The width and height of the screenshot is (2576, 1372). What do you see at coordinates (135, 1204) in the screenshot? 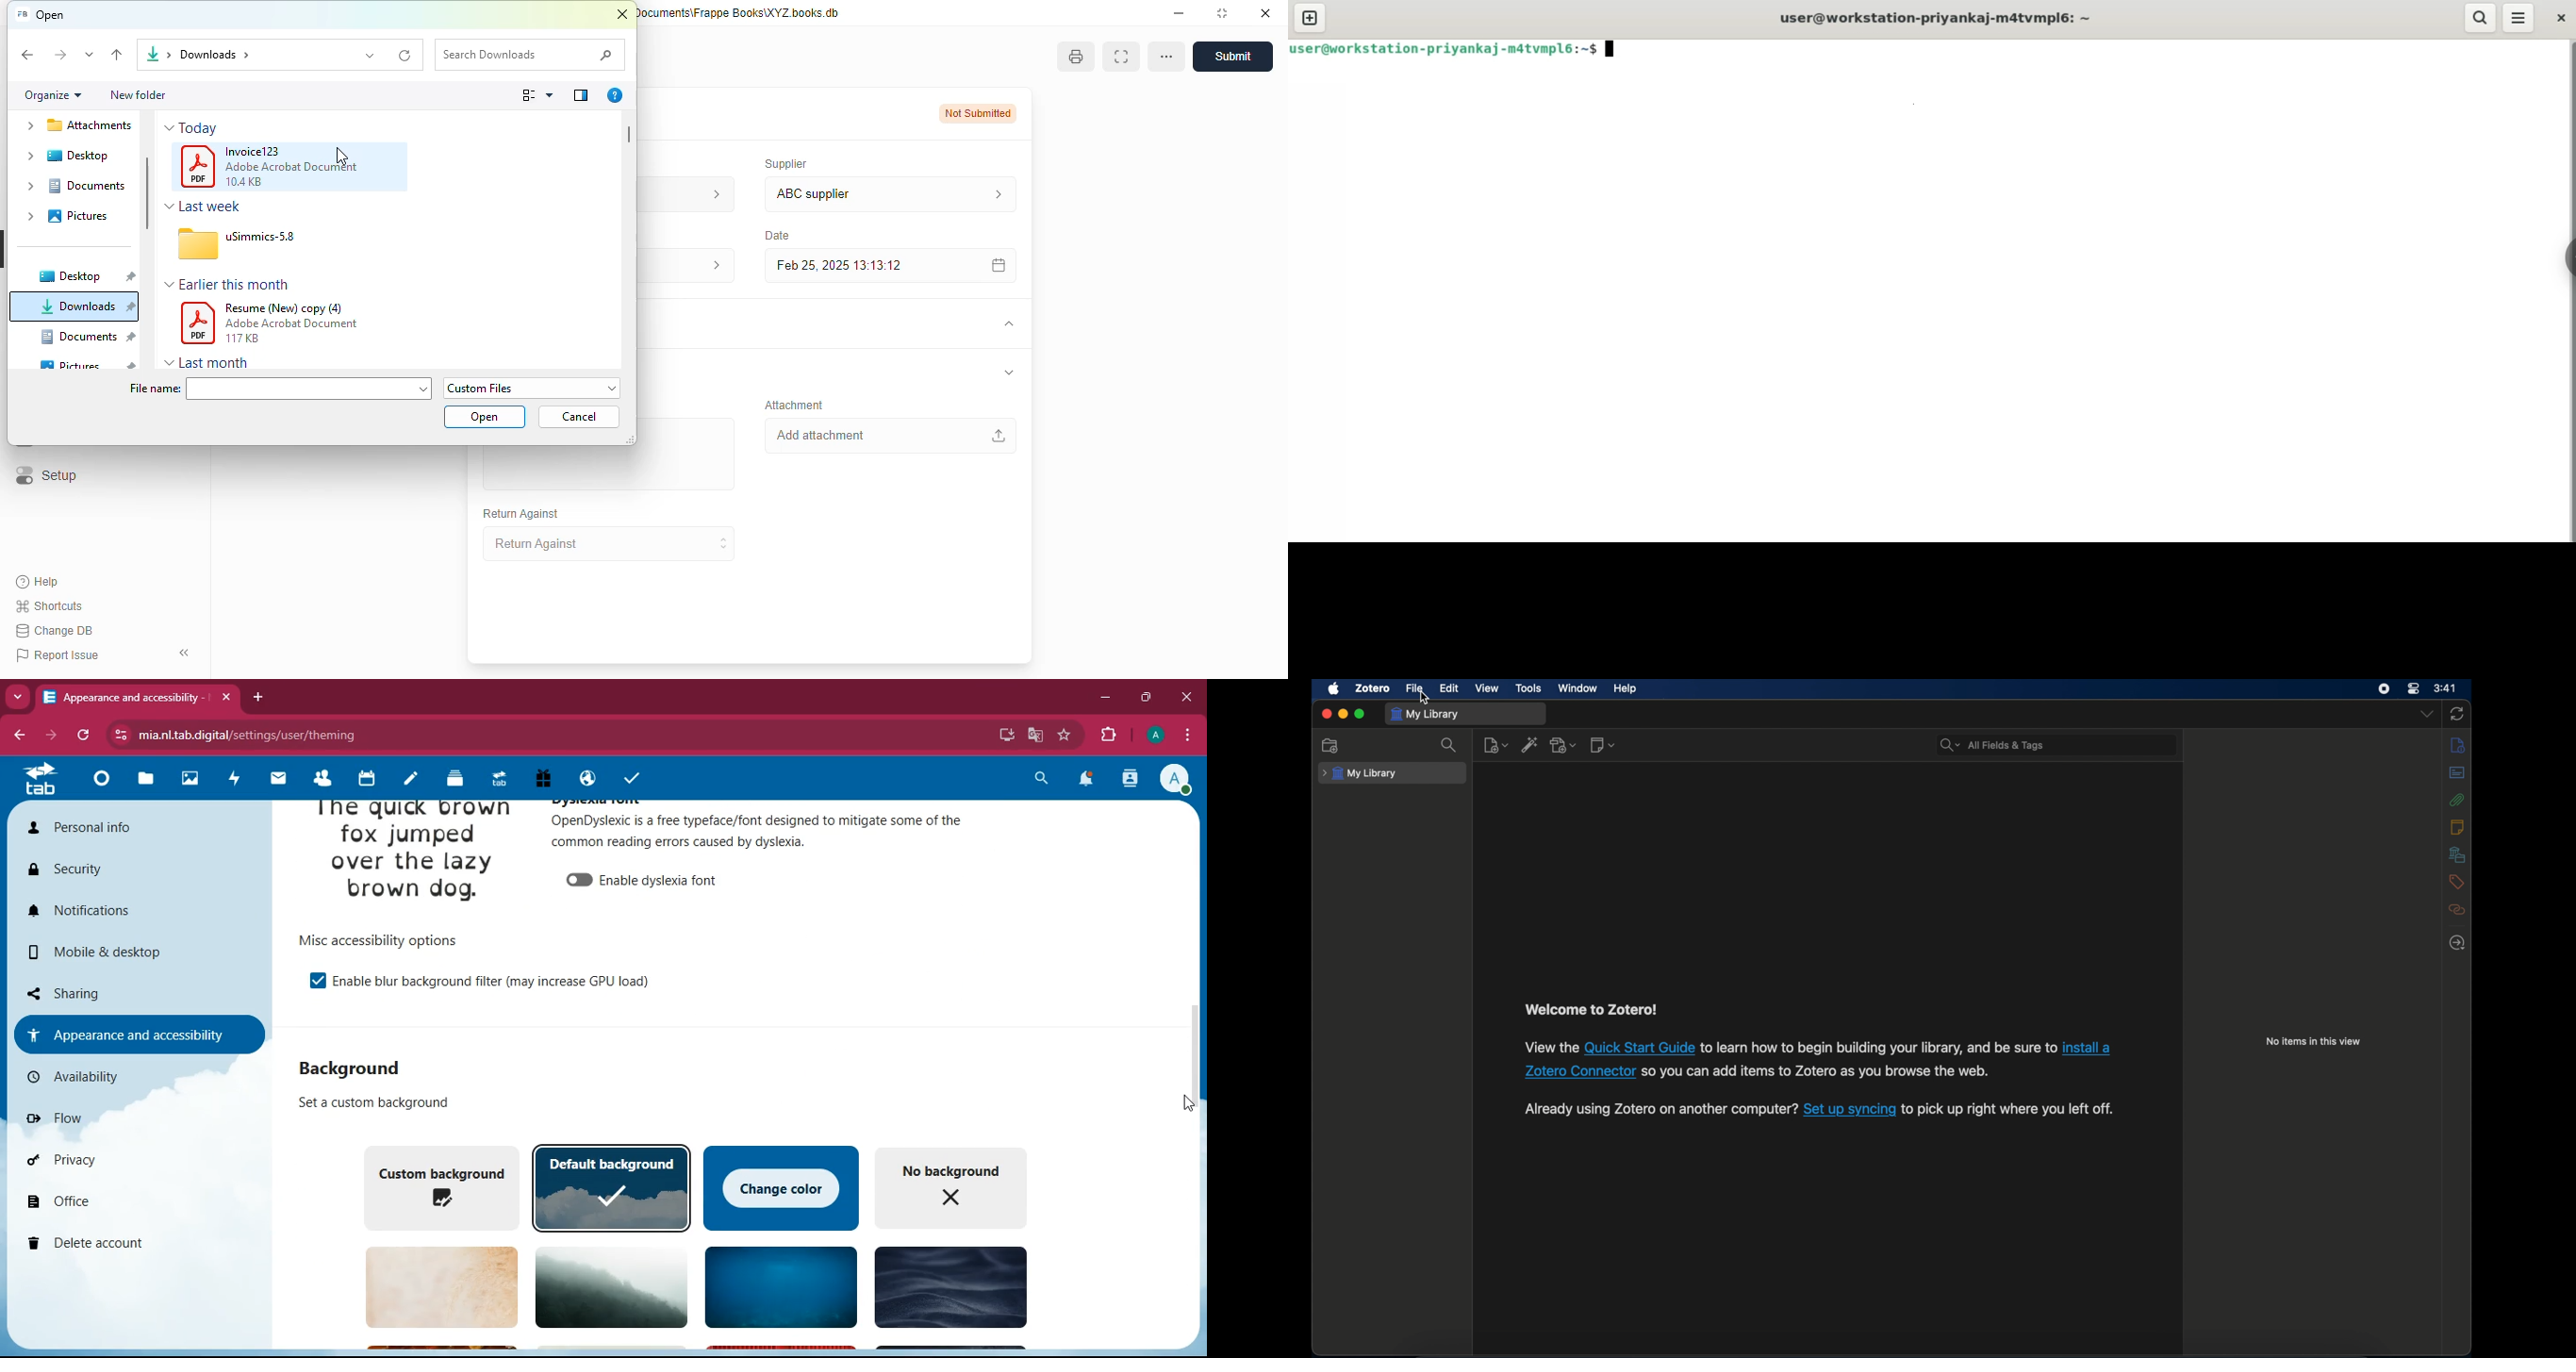
I see `office` at bounding box center [135, 1204].